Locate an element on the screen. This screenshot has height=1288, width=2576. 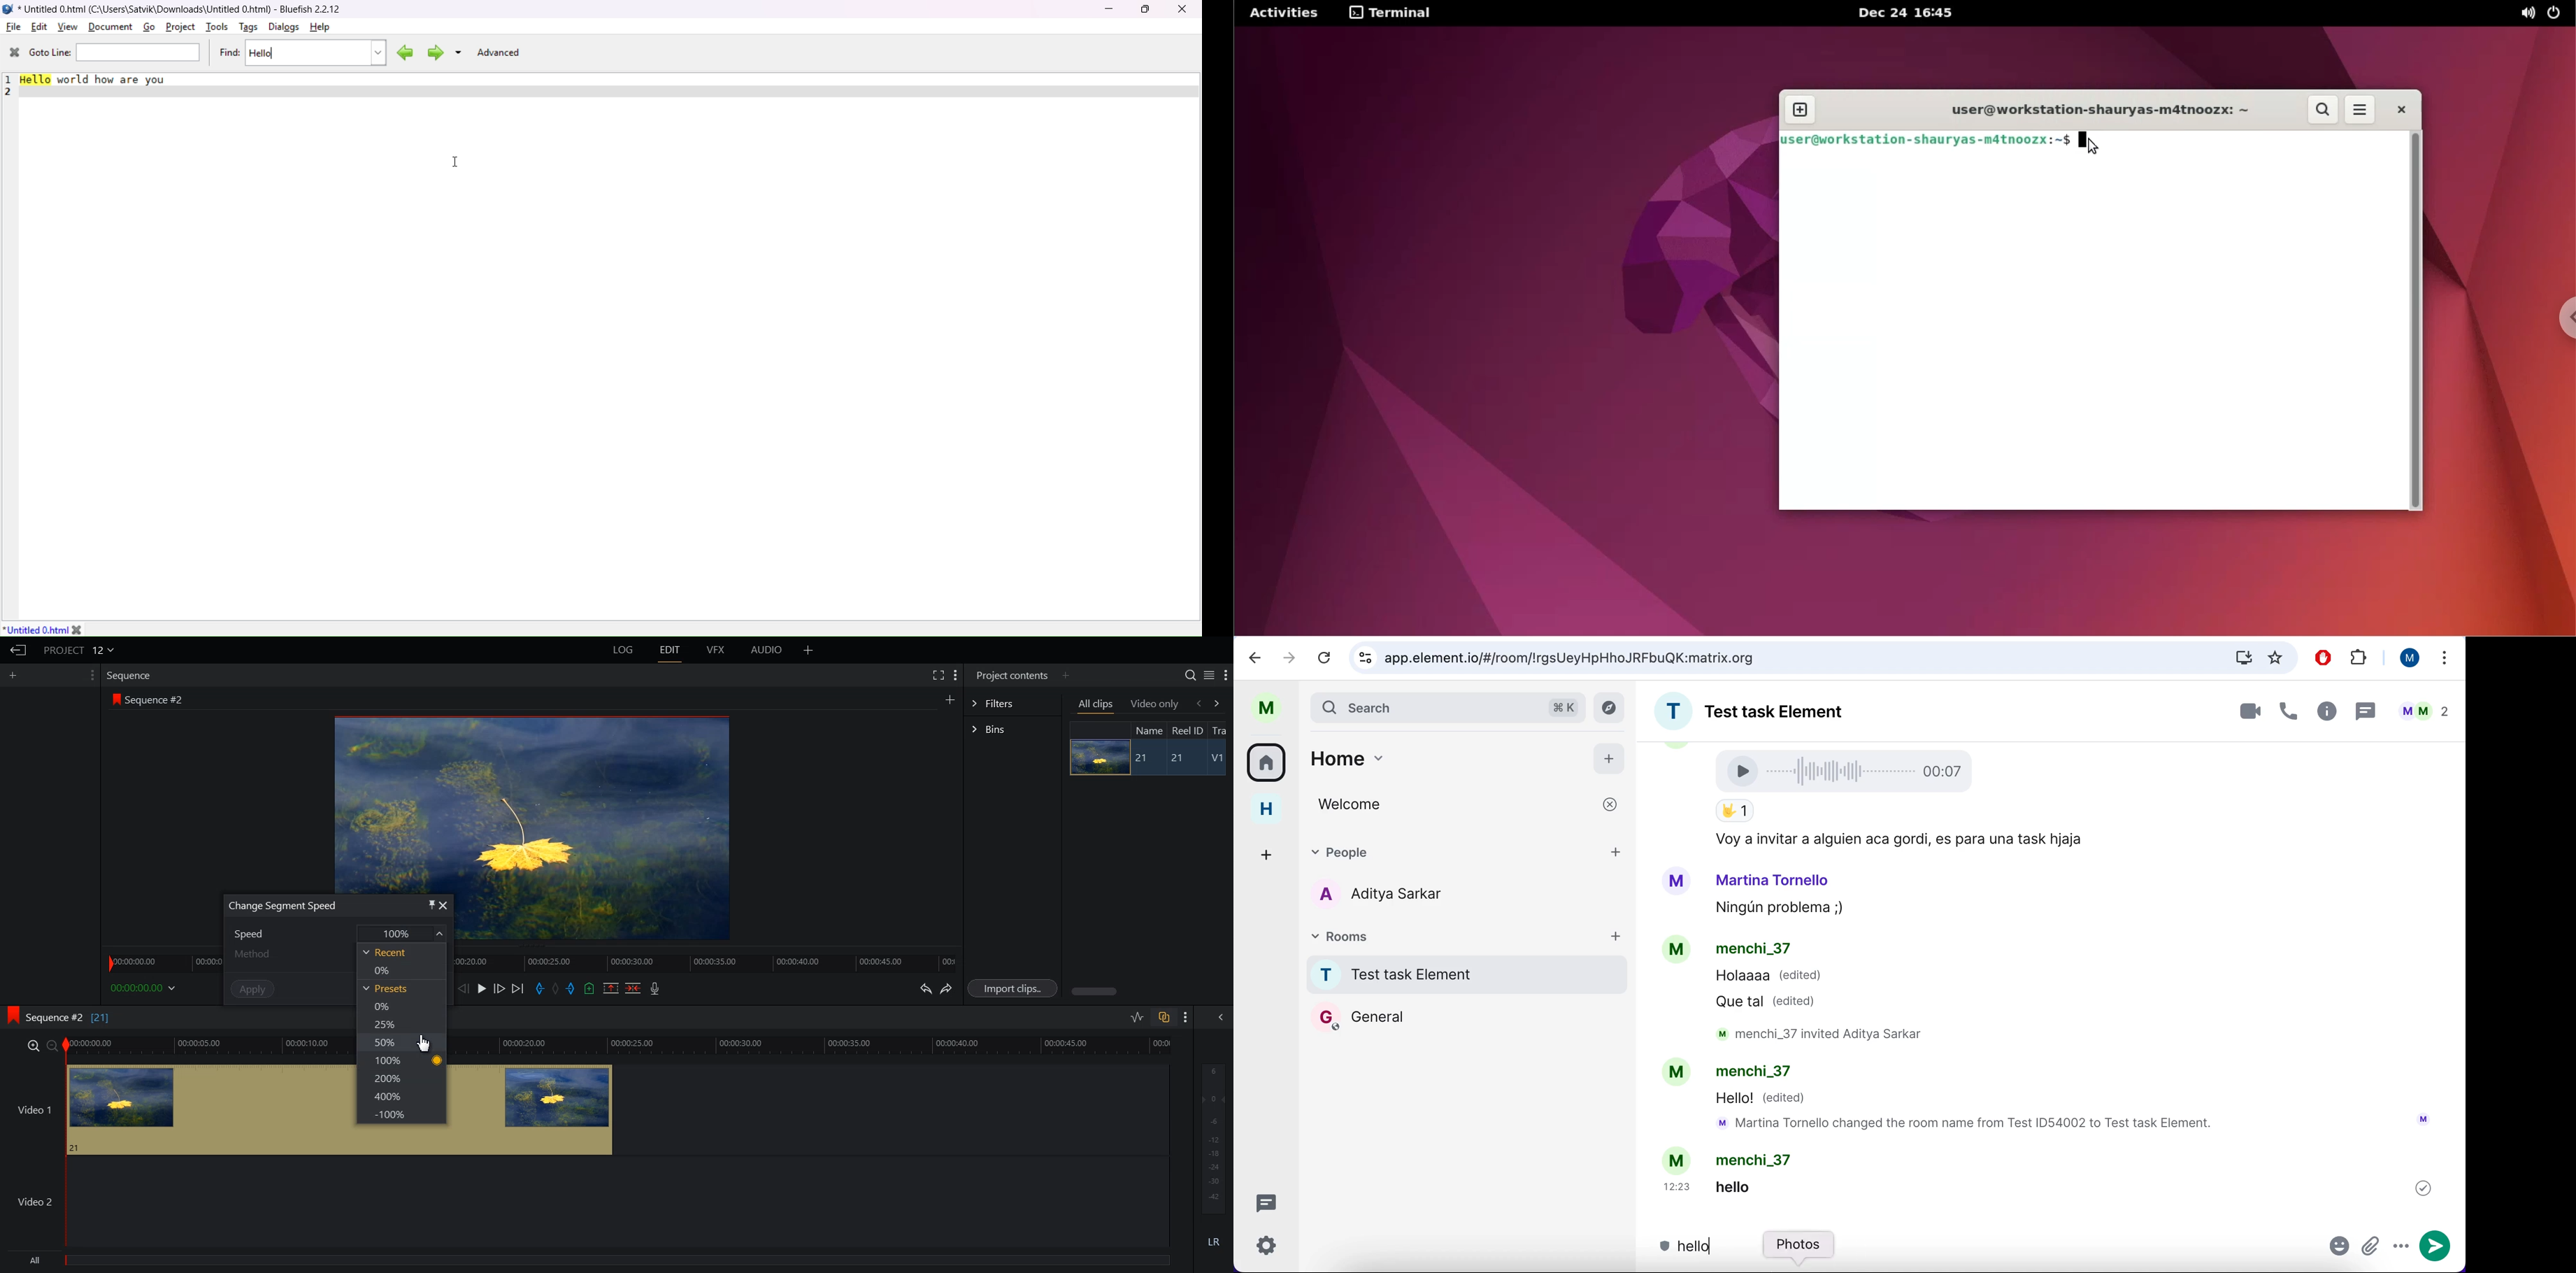
Reel ID is located at coordinates (1187, 730).